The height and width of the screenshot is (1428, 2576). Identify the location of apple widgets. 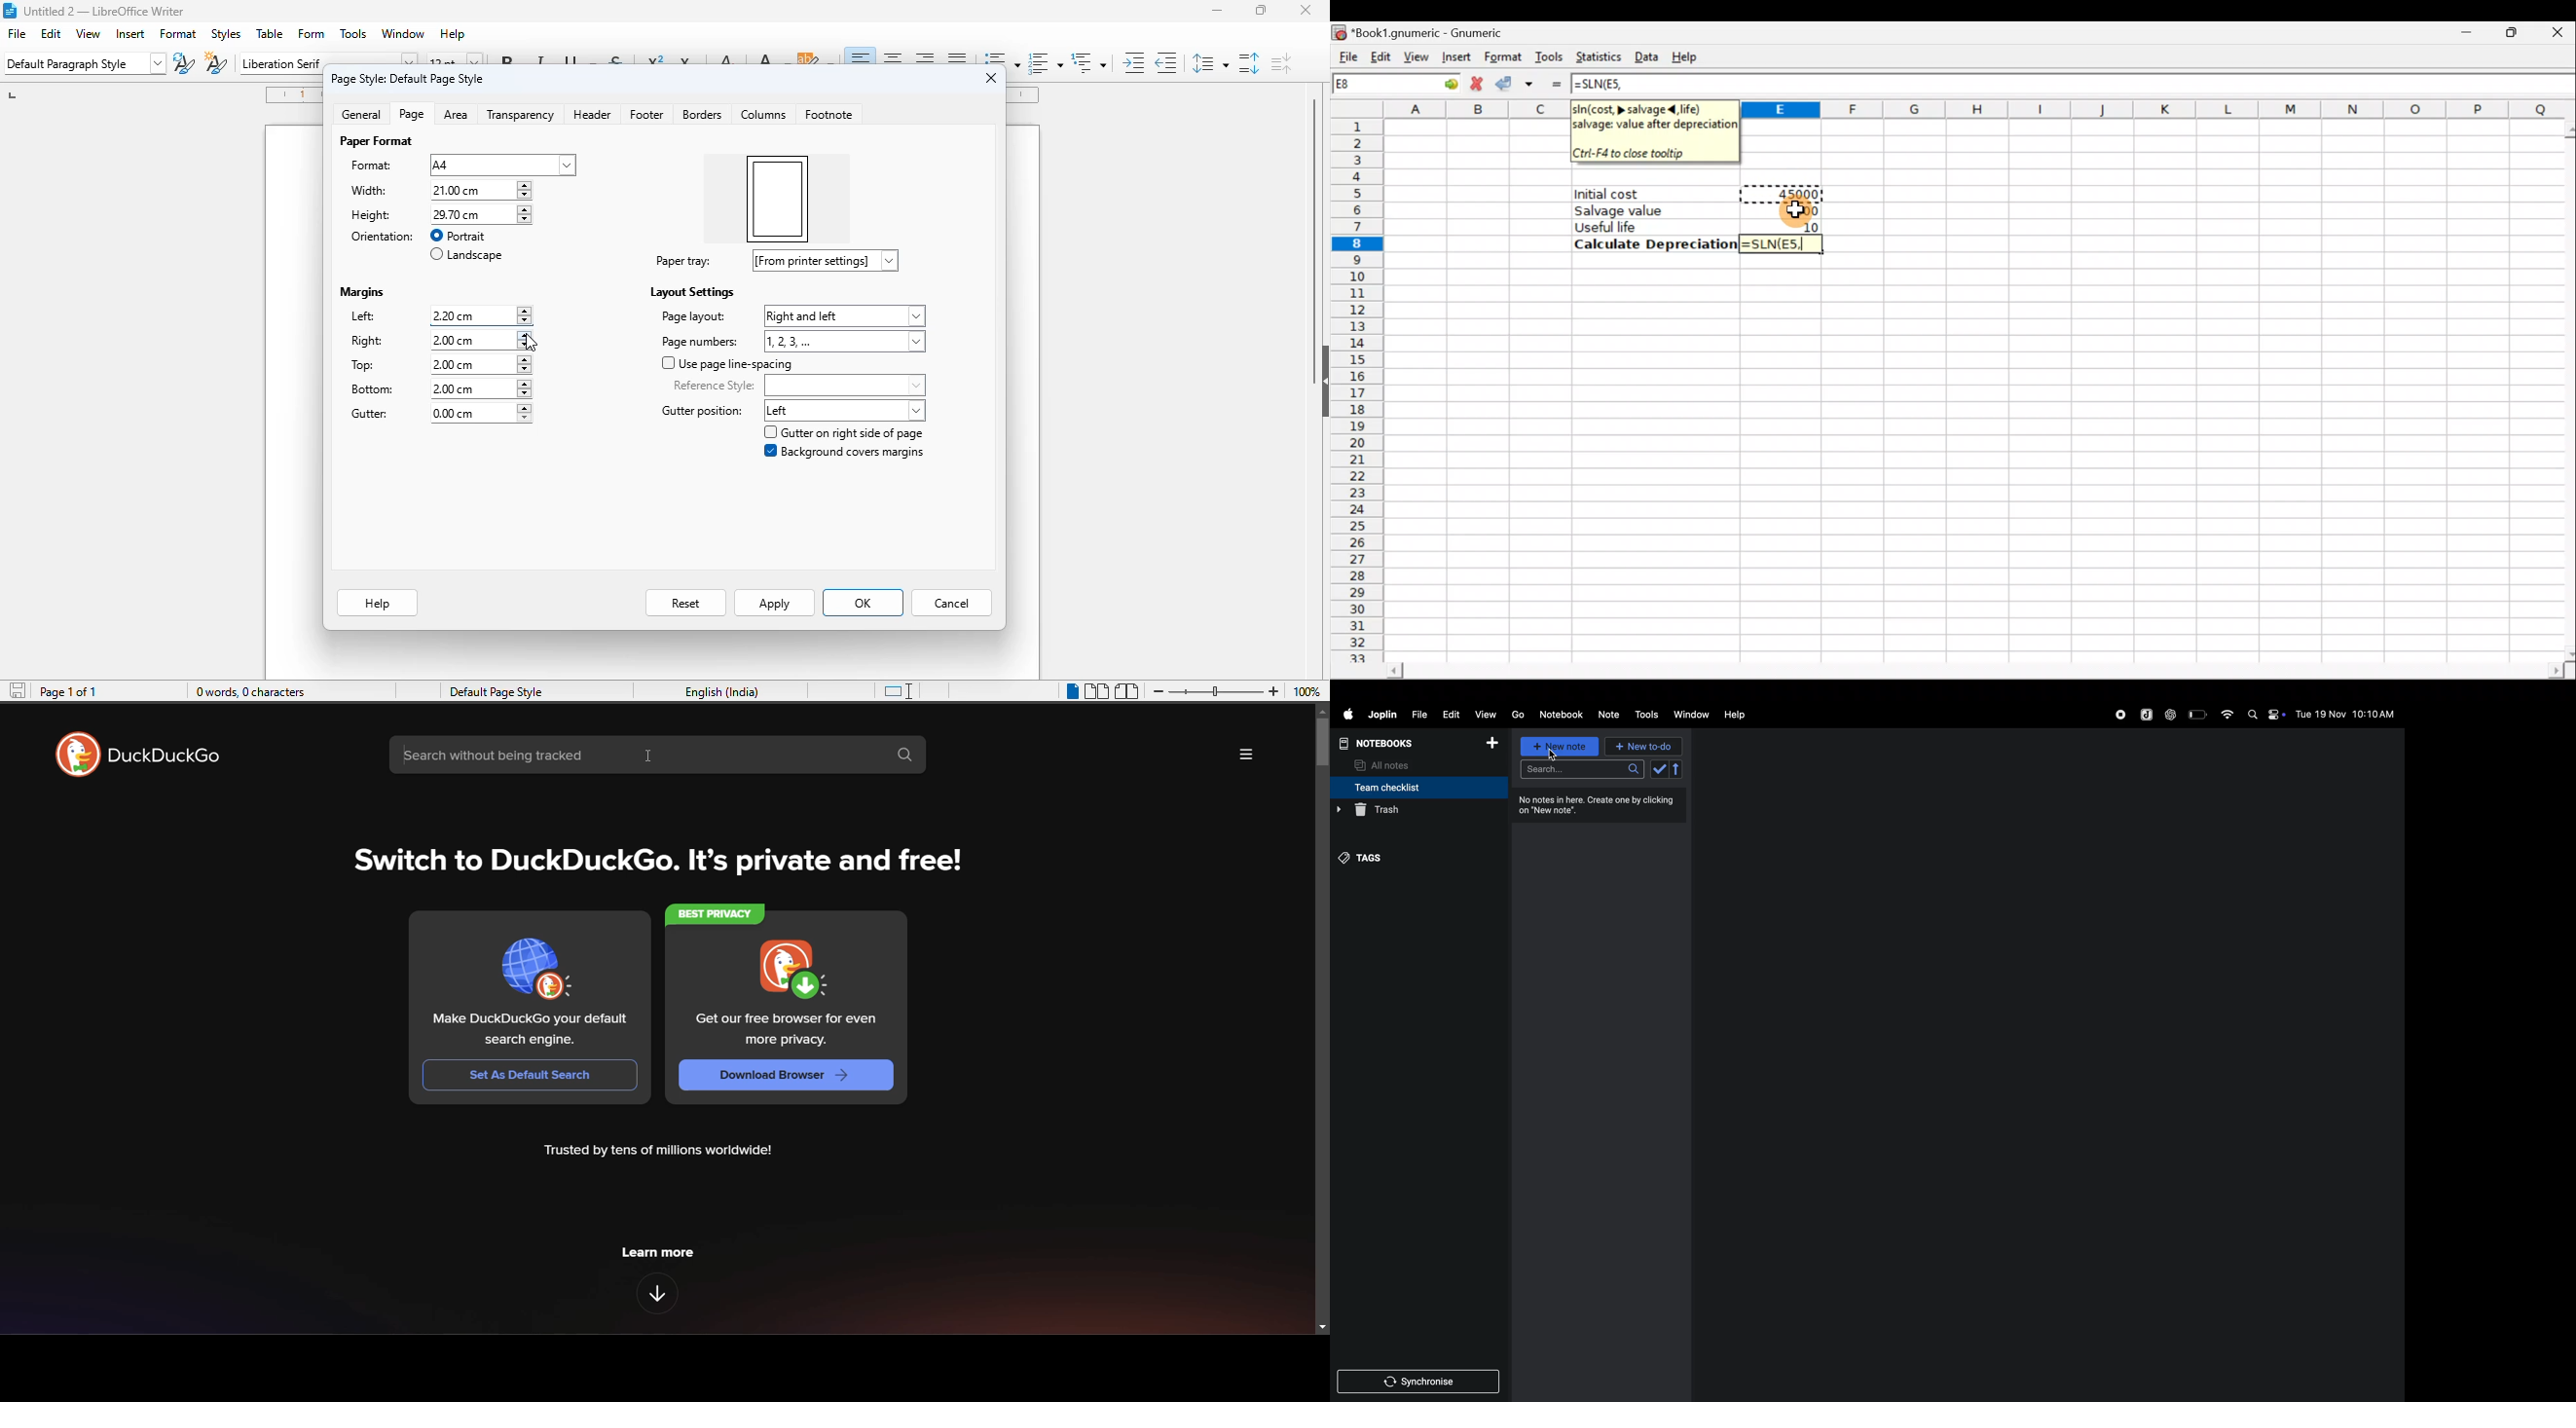
(2274, 714).